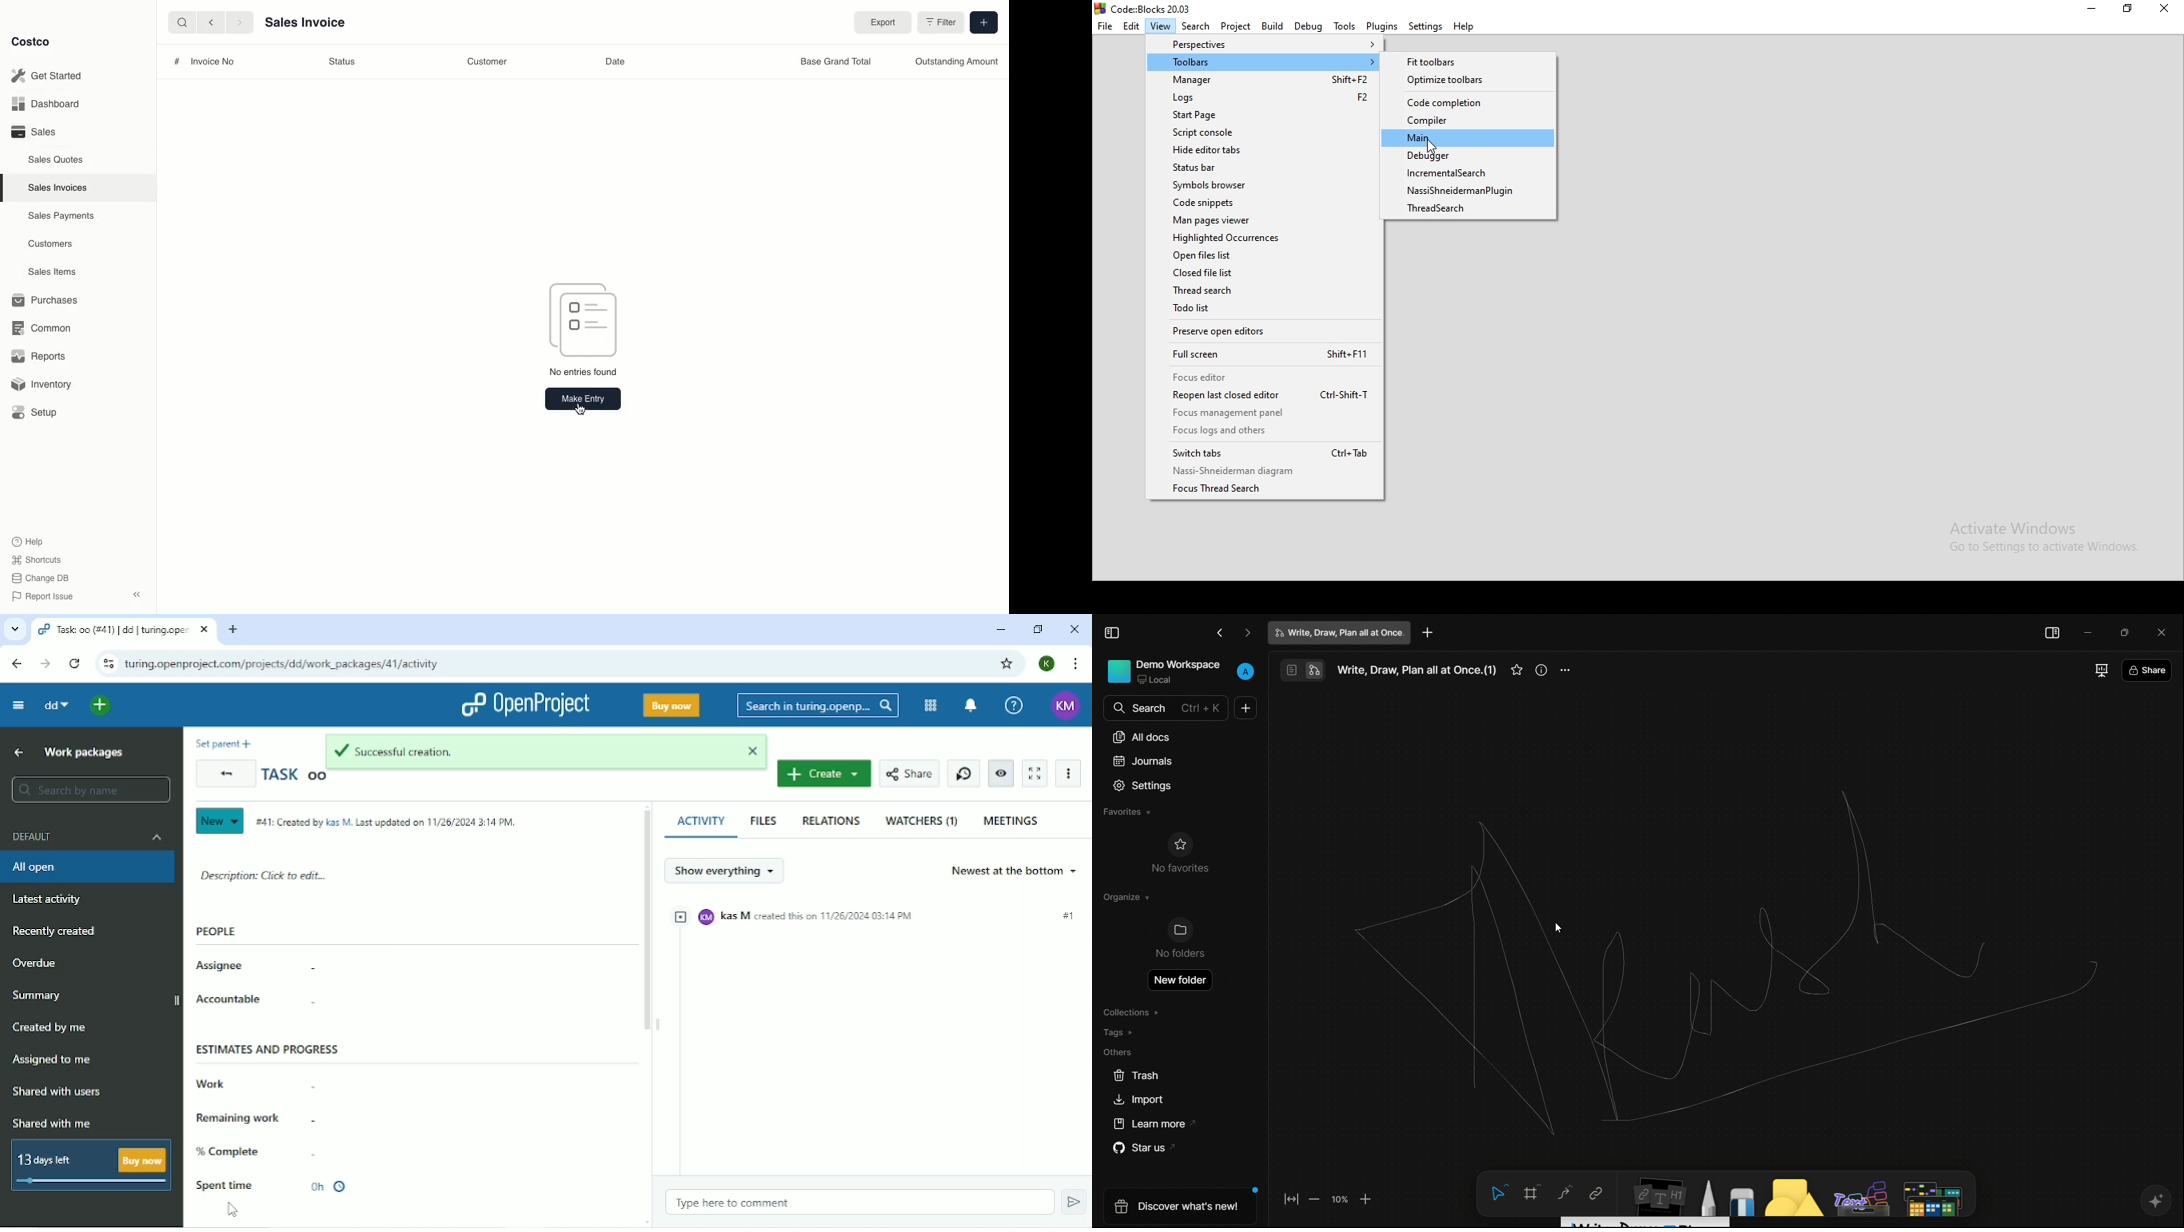 The image size is (2184, 1232). What do you see at coordinates (57, 159) in the screenshot?
I see `Sales Quotes` at bounding box center [57, 159].